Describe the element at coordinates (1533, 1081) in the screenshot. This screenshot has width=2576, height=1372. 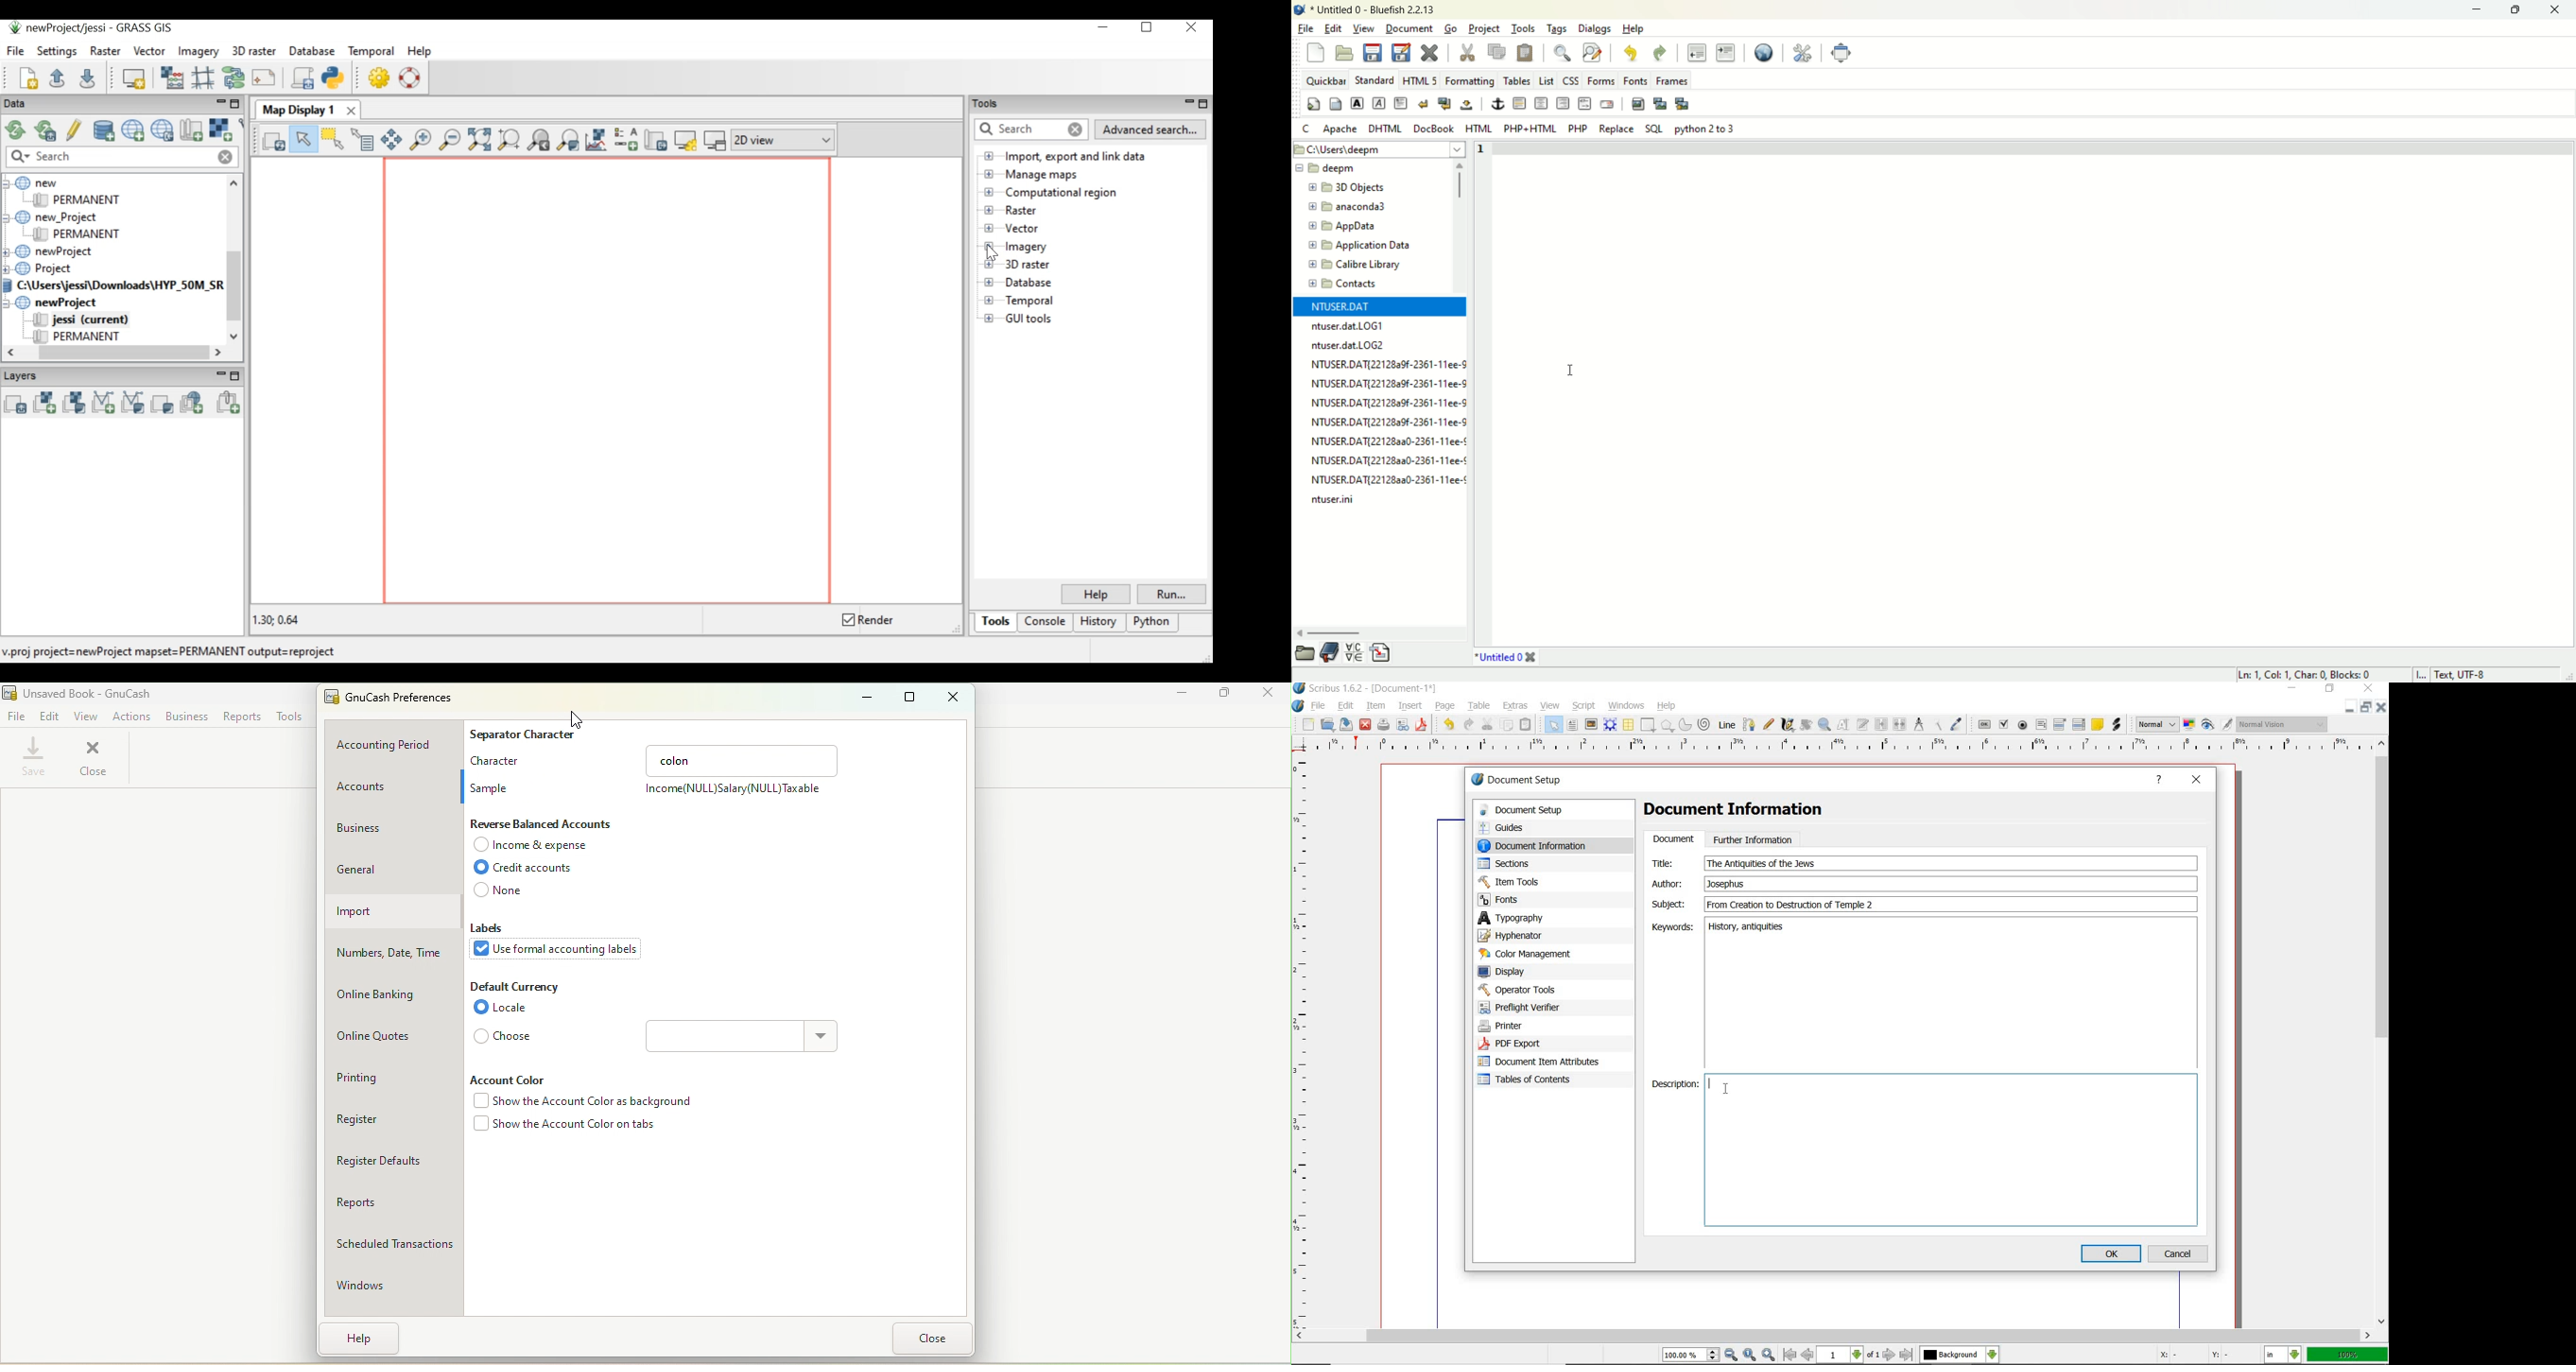
I see `tables of contents` at that location.